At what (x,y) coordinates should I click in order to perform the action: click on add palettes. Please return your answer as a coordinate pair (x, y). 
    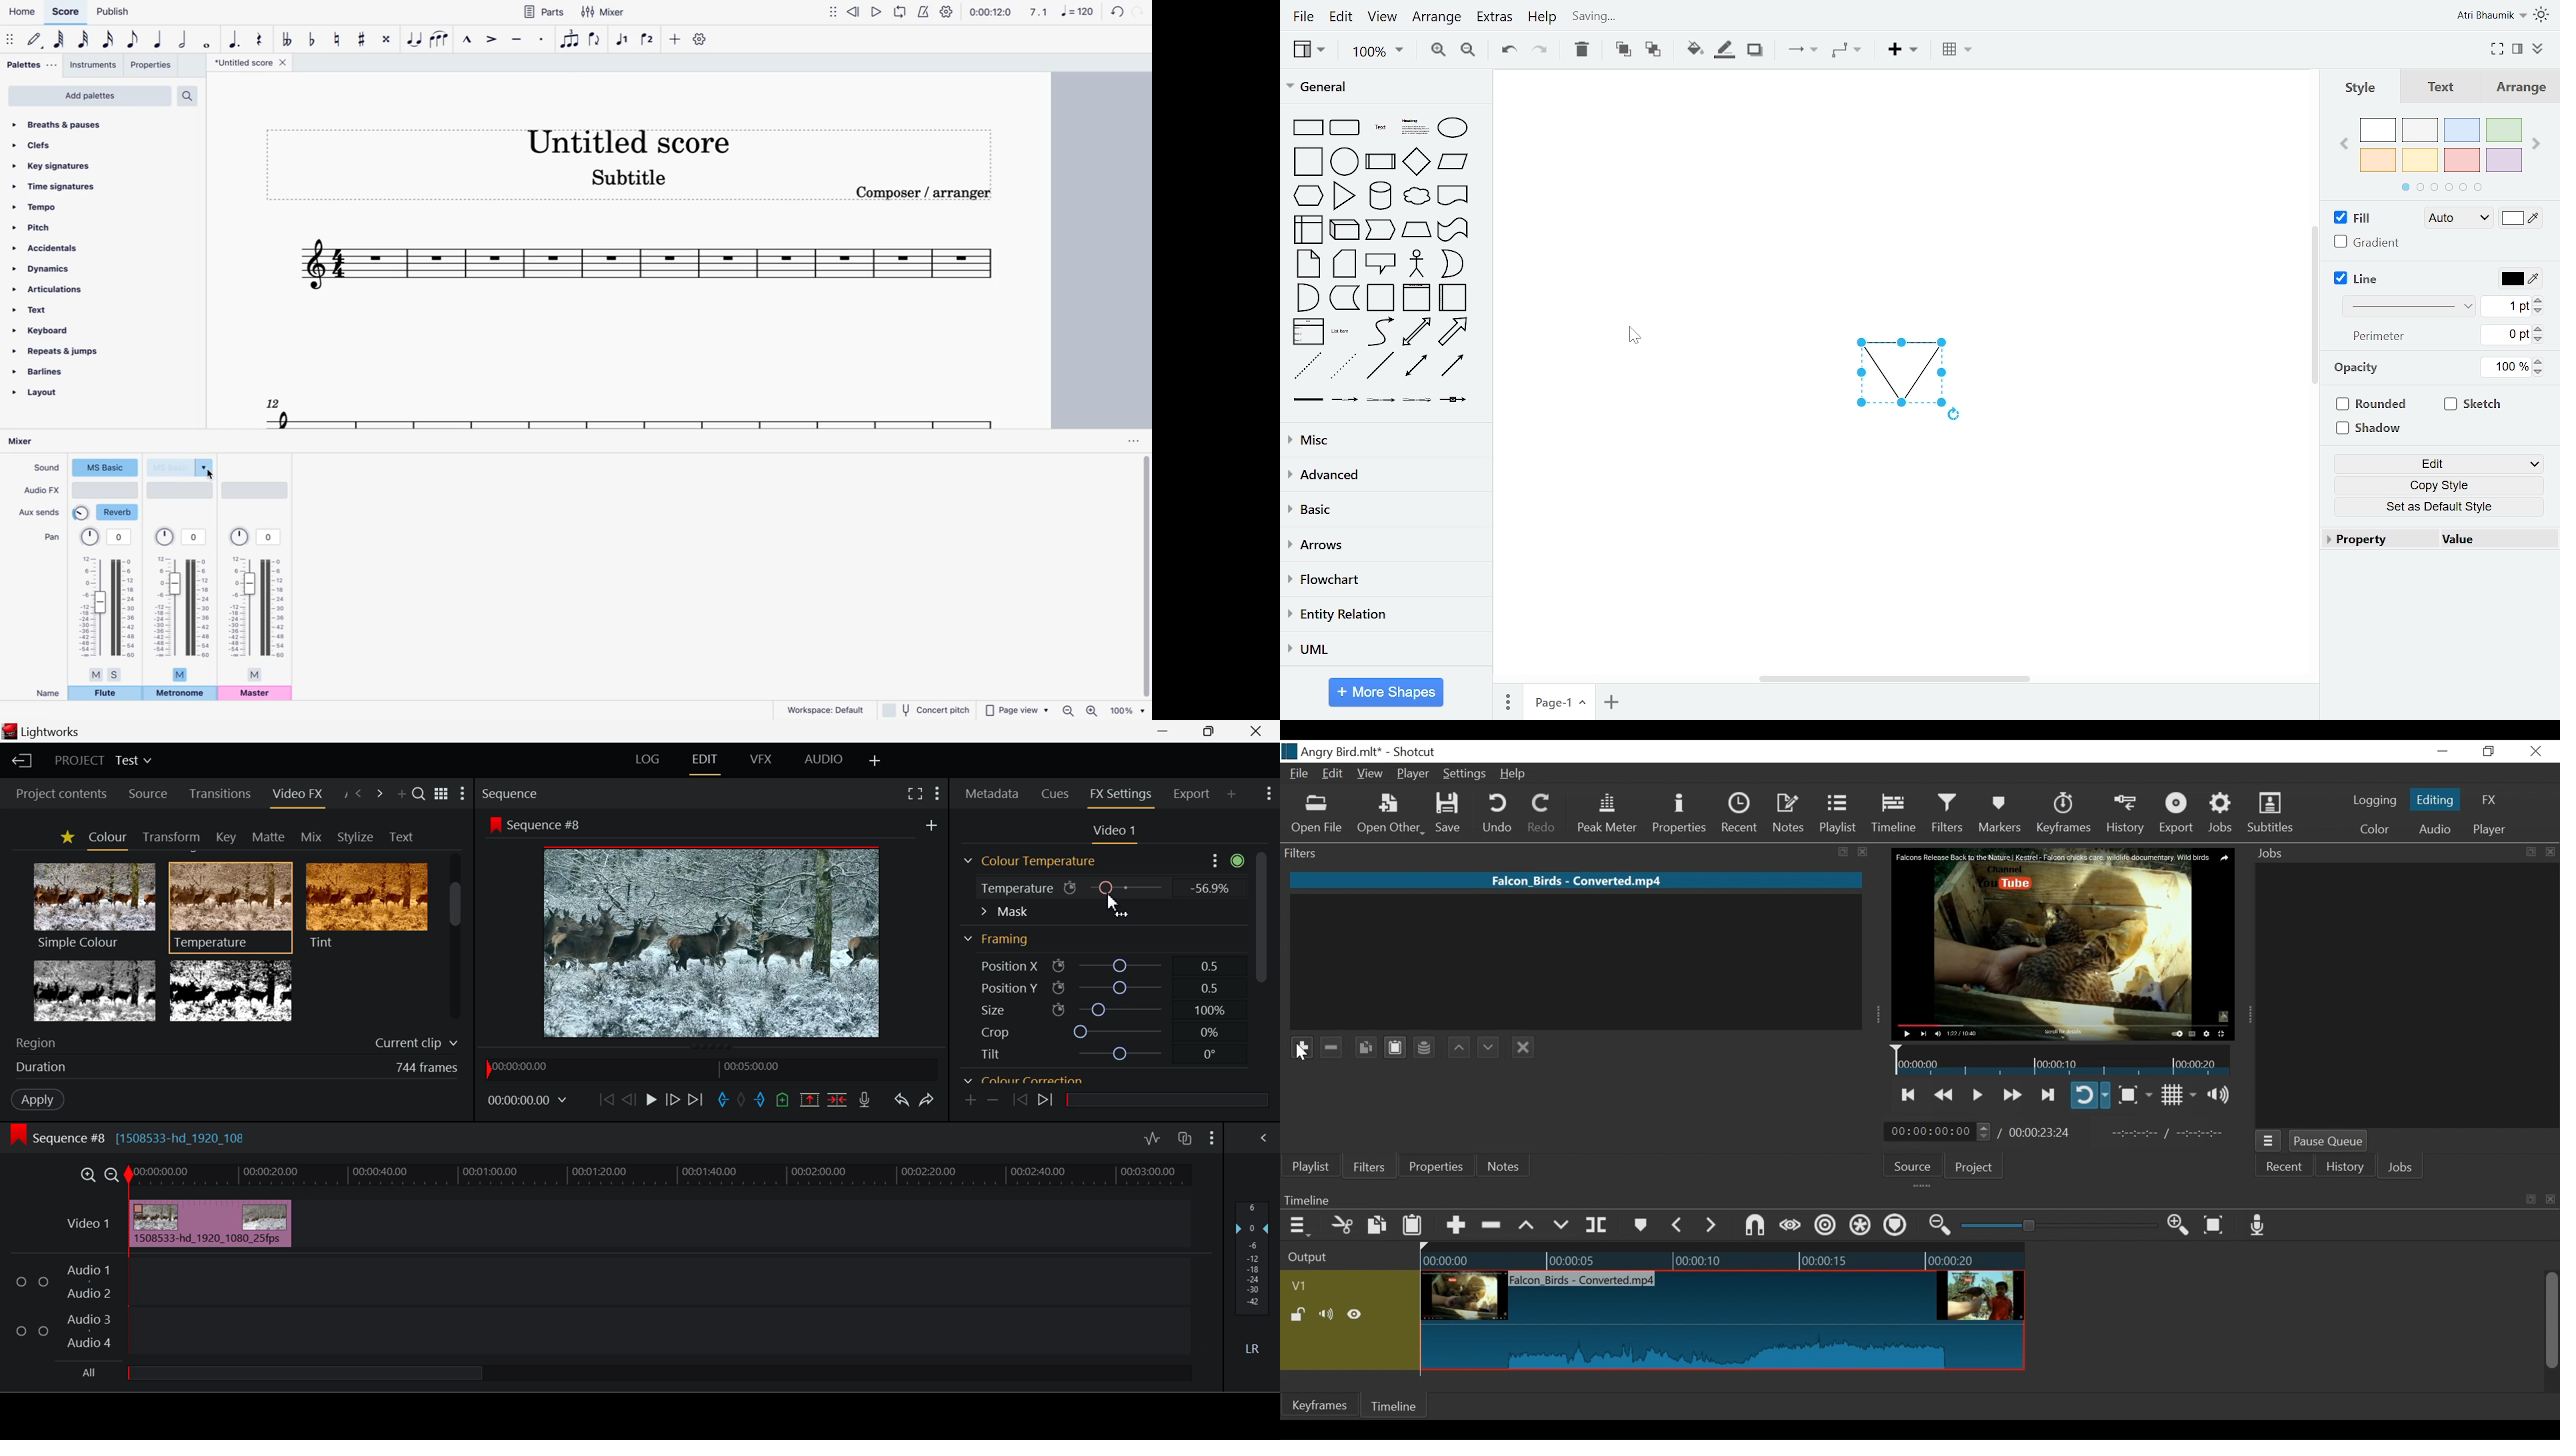
    Looking at the image, I should click on (89, 96).